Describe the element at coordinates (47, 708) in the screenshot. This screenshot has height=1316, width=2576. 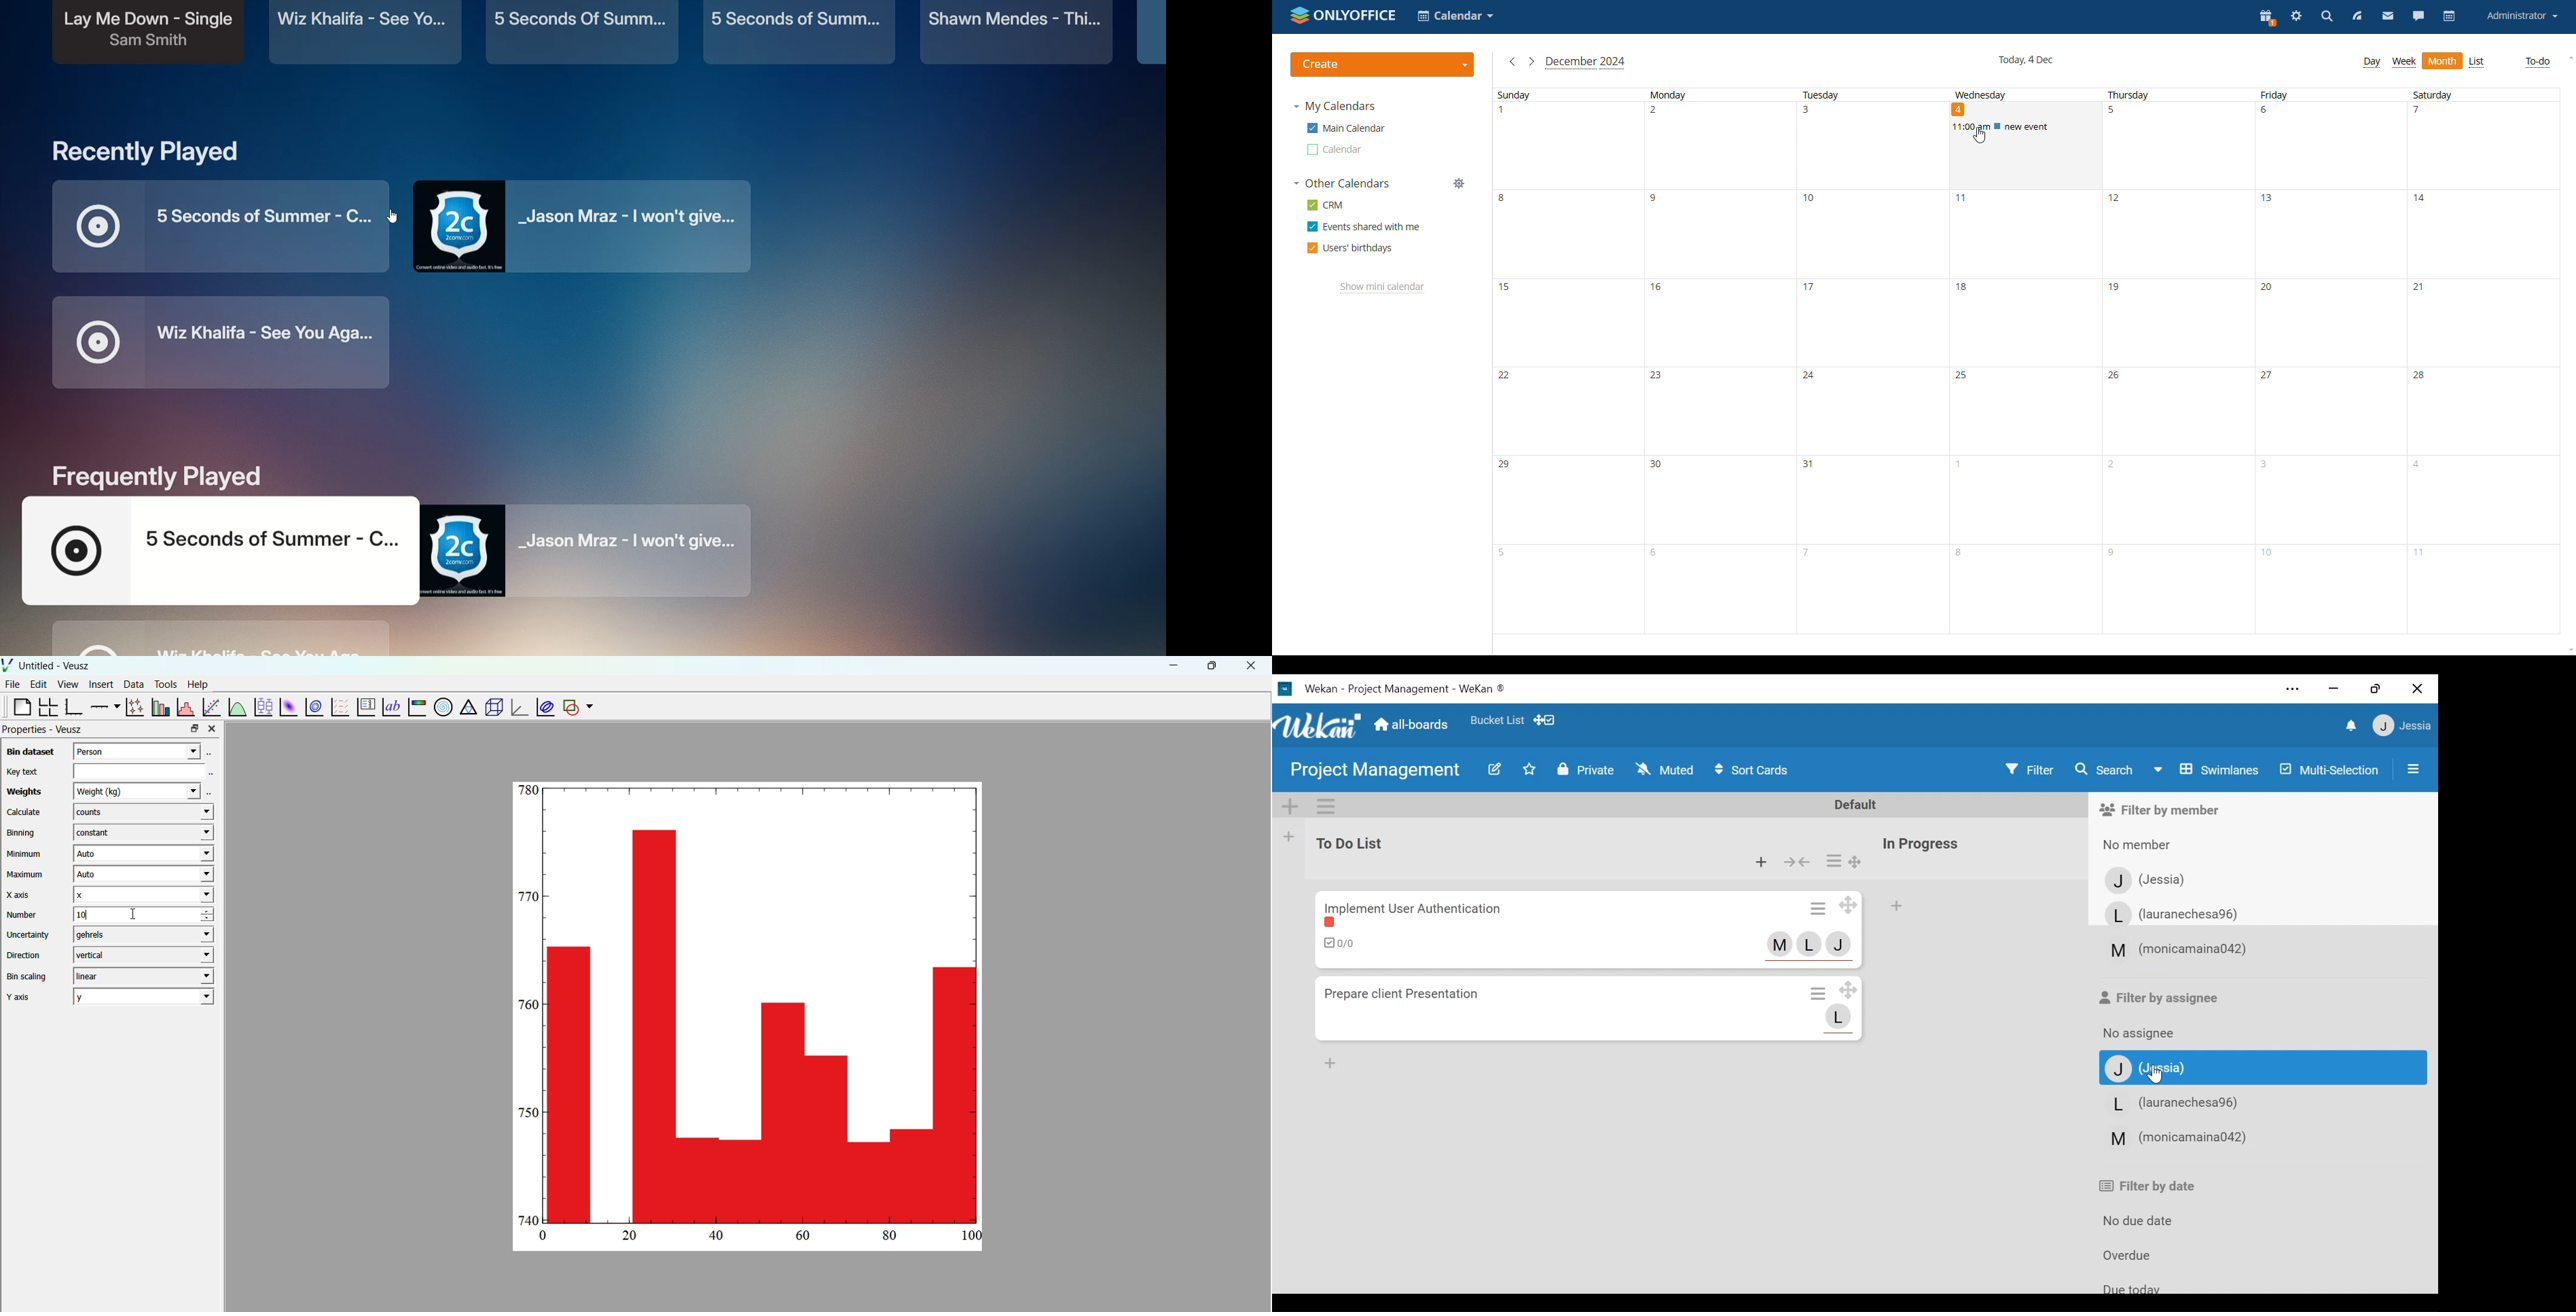
I see `Arrange a graph in a grid` at that location.